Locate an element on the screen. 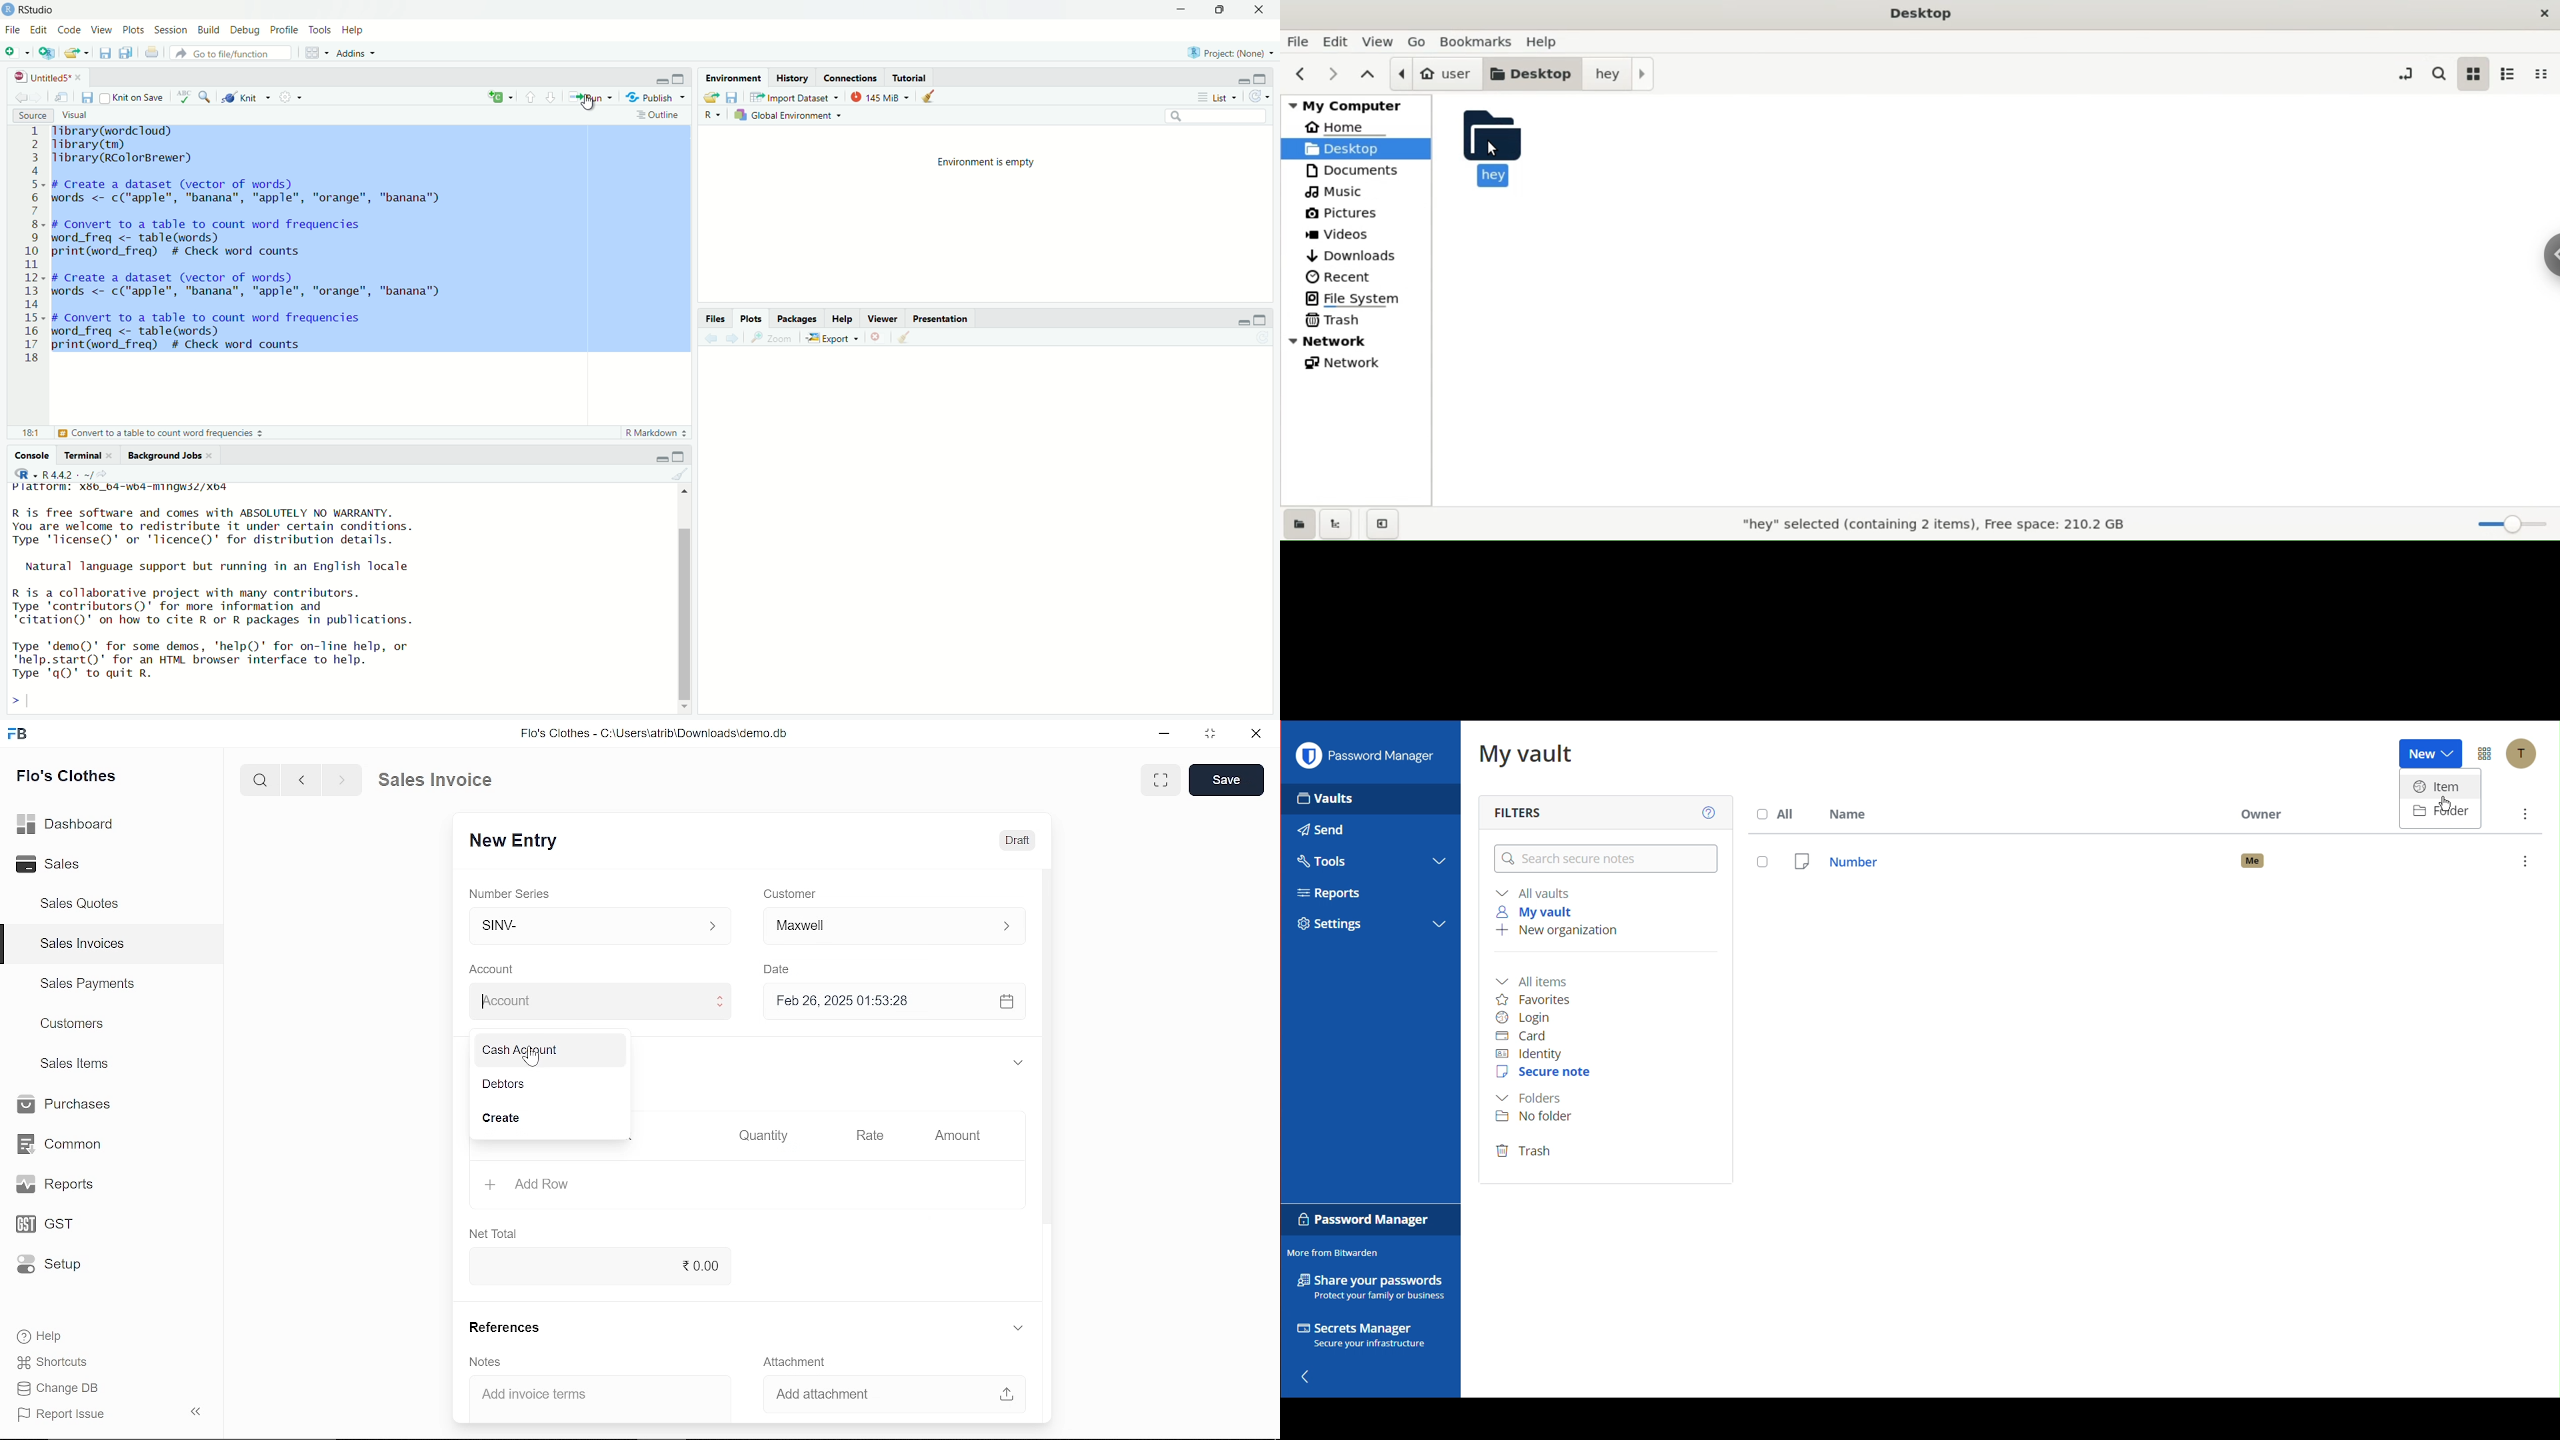  network is located at coordinates (1345, 363).